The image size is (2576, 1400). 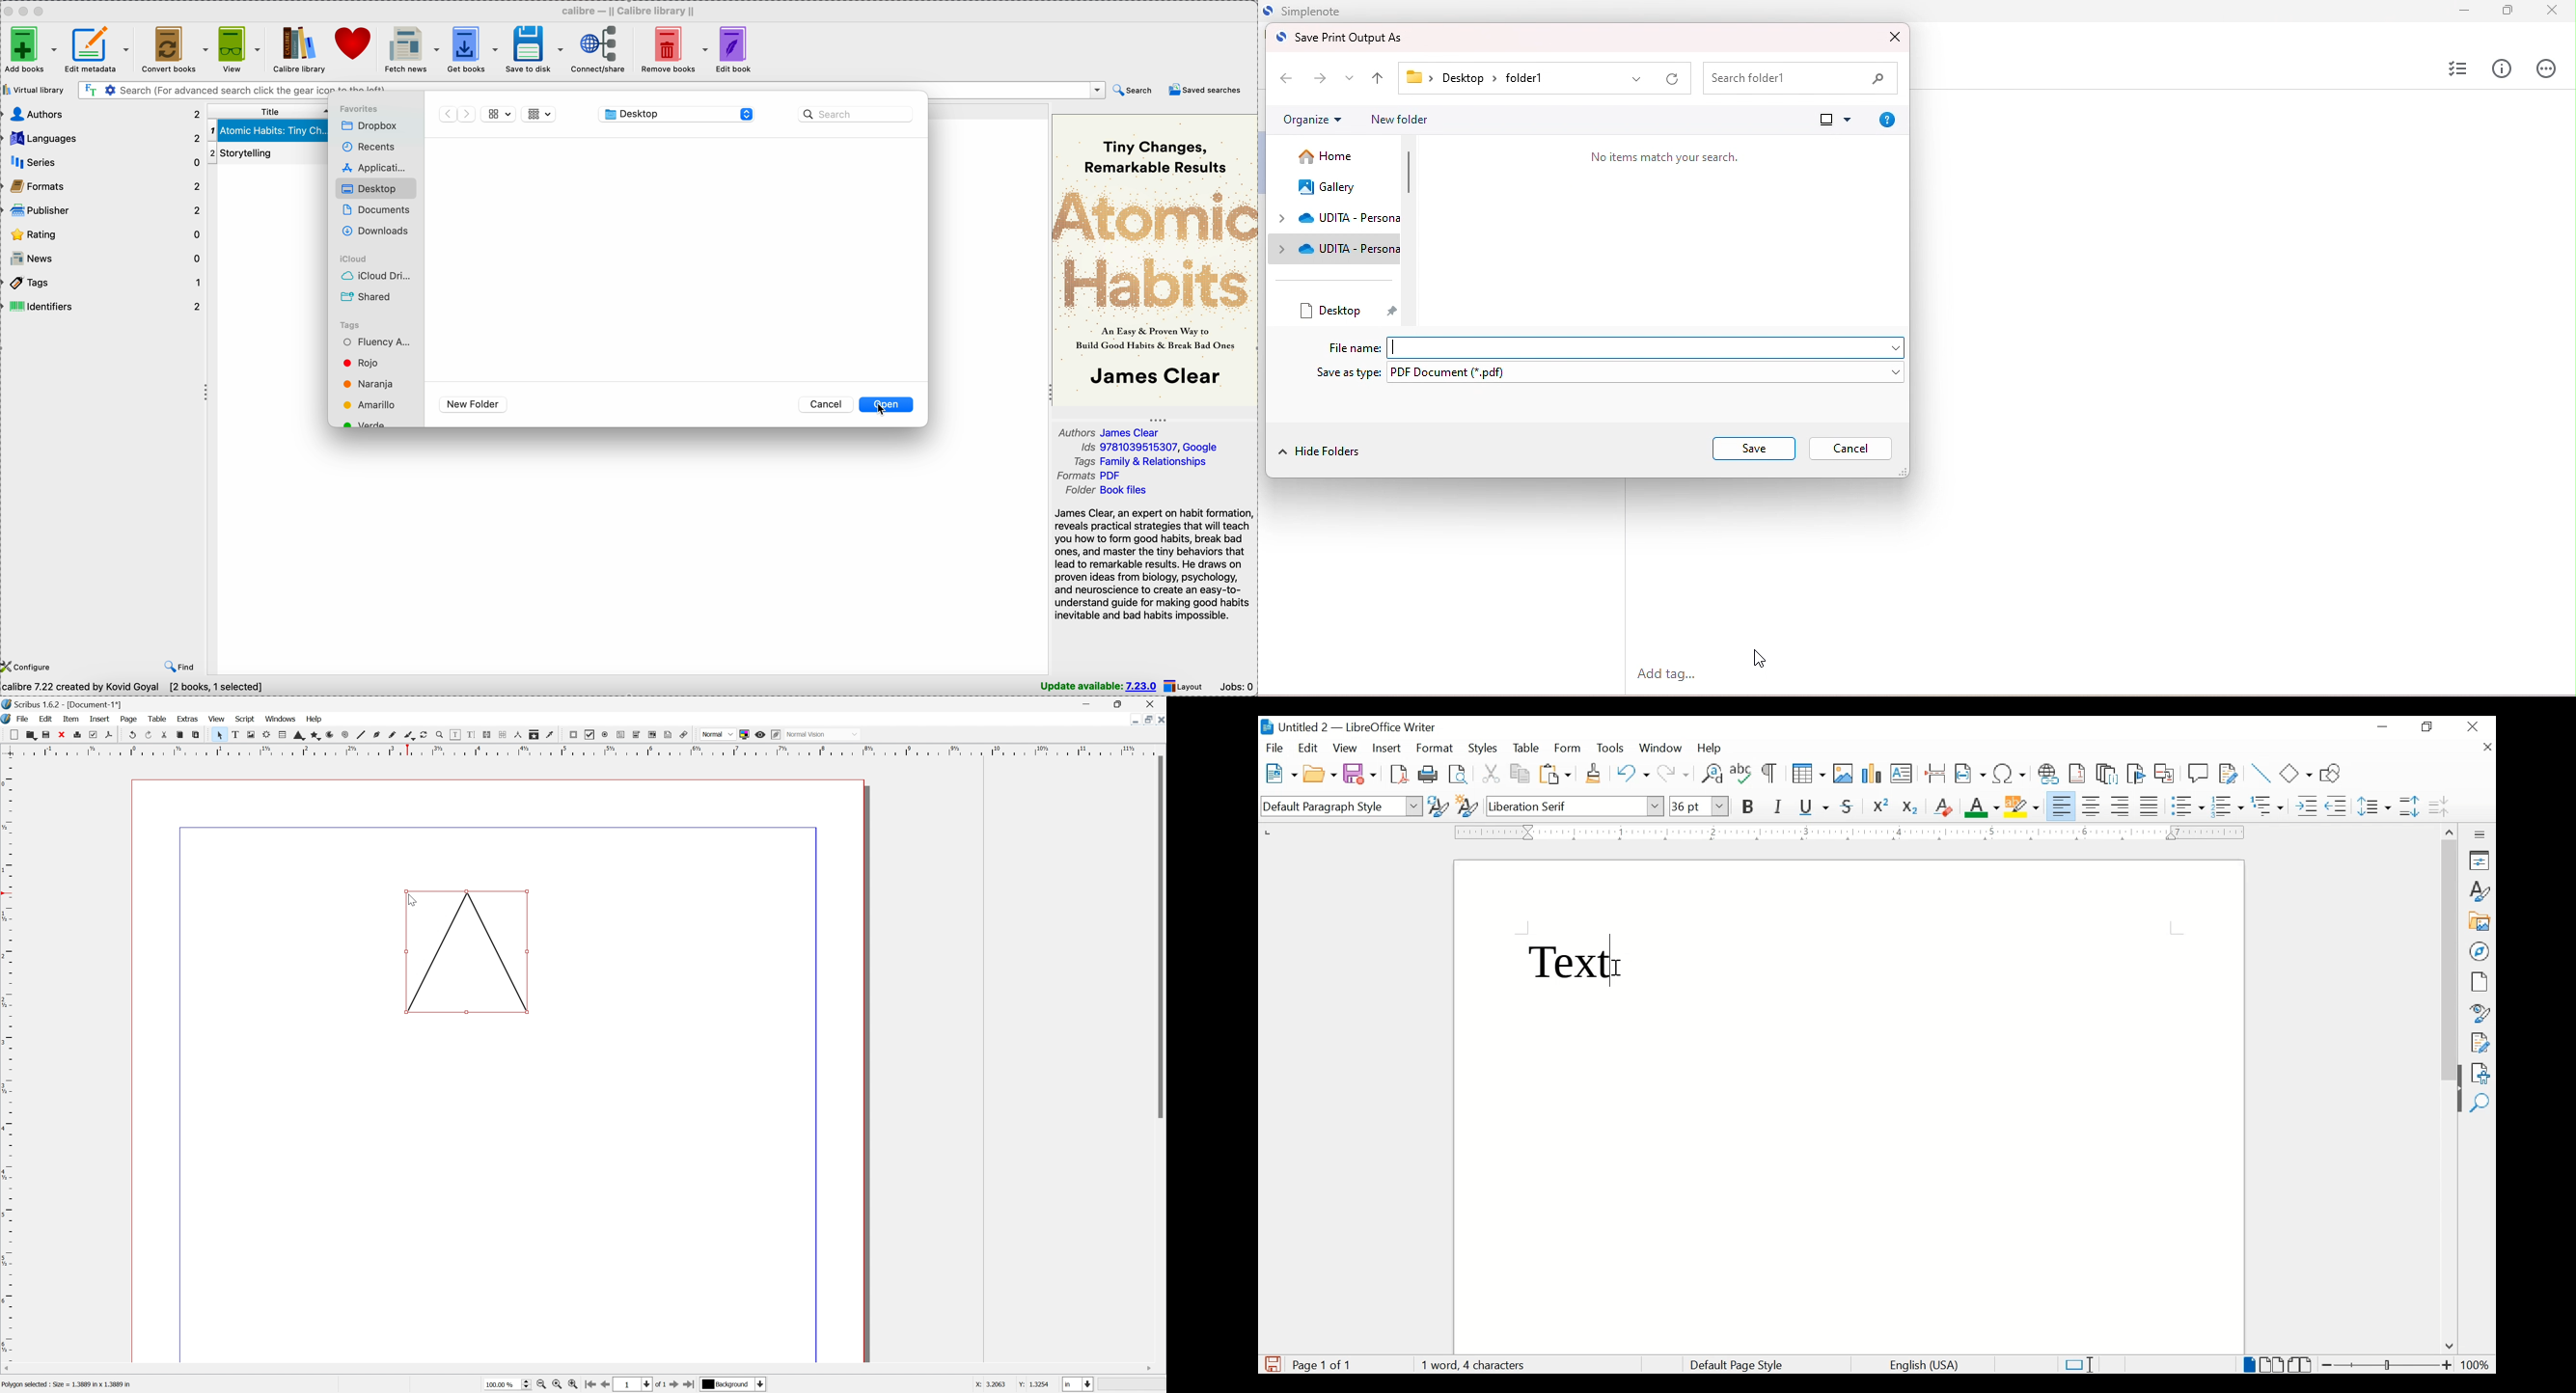 I want to click on vertical scroll bar, so click(x=1410, y=176).